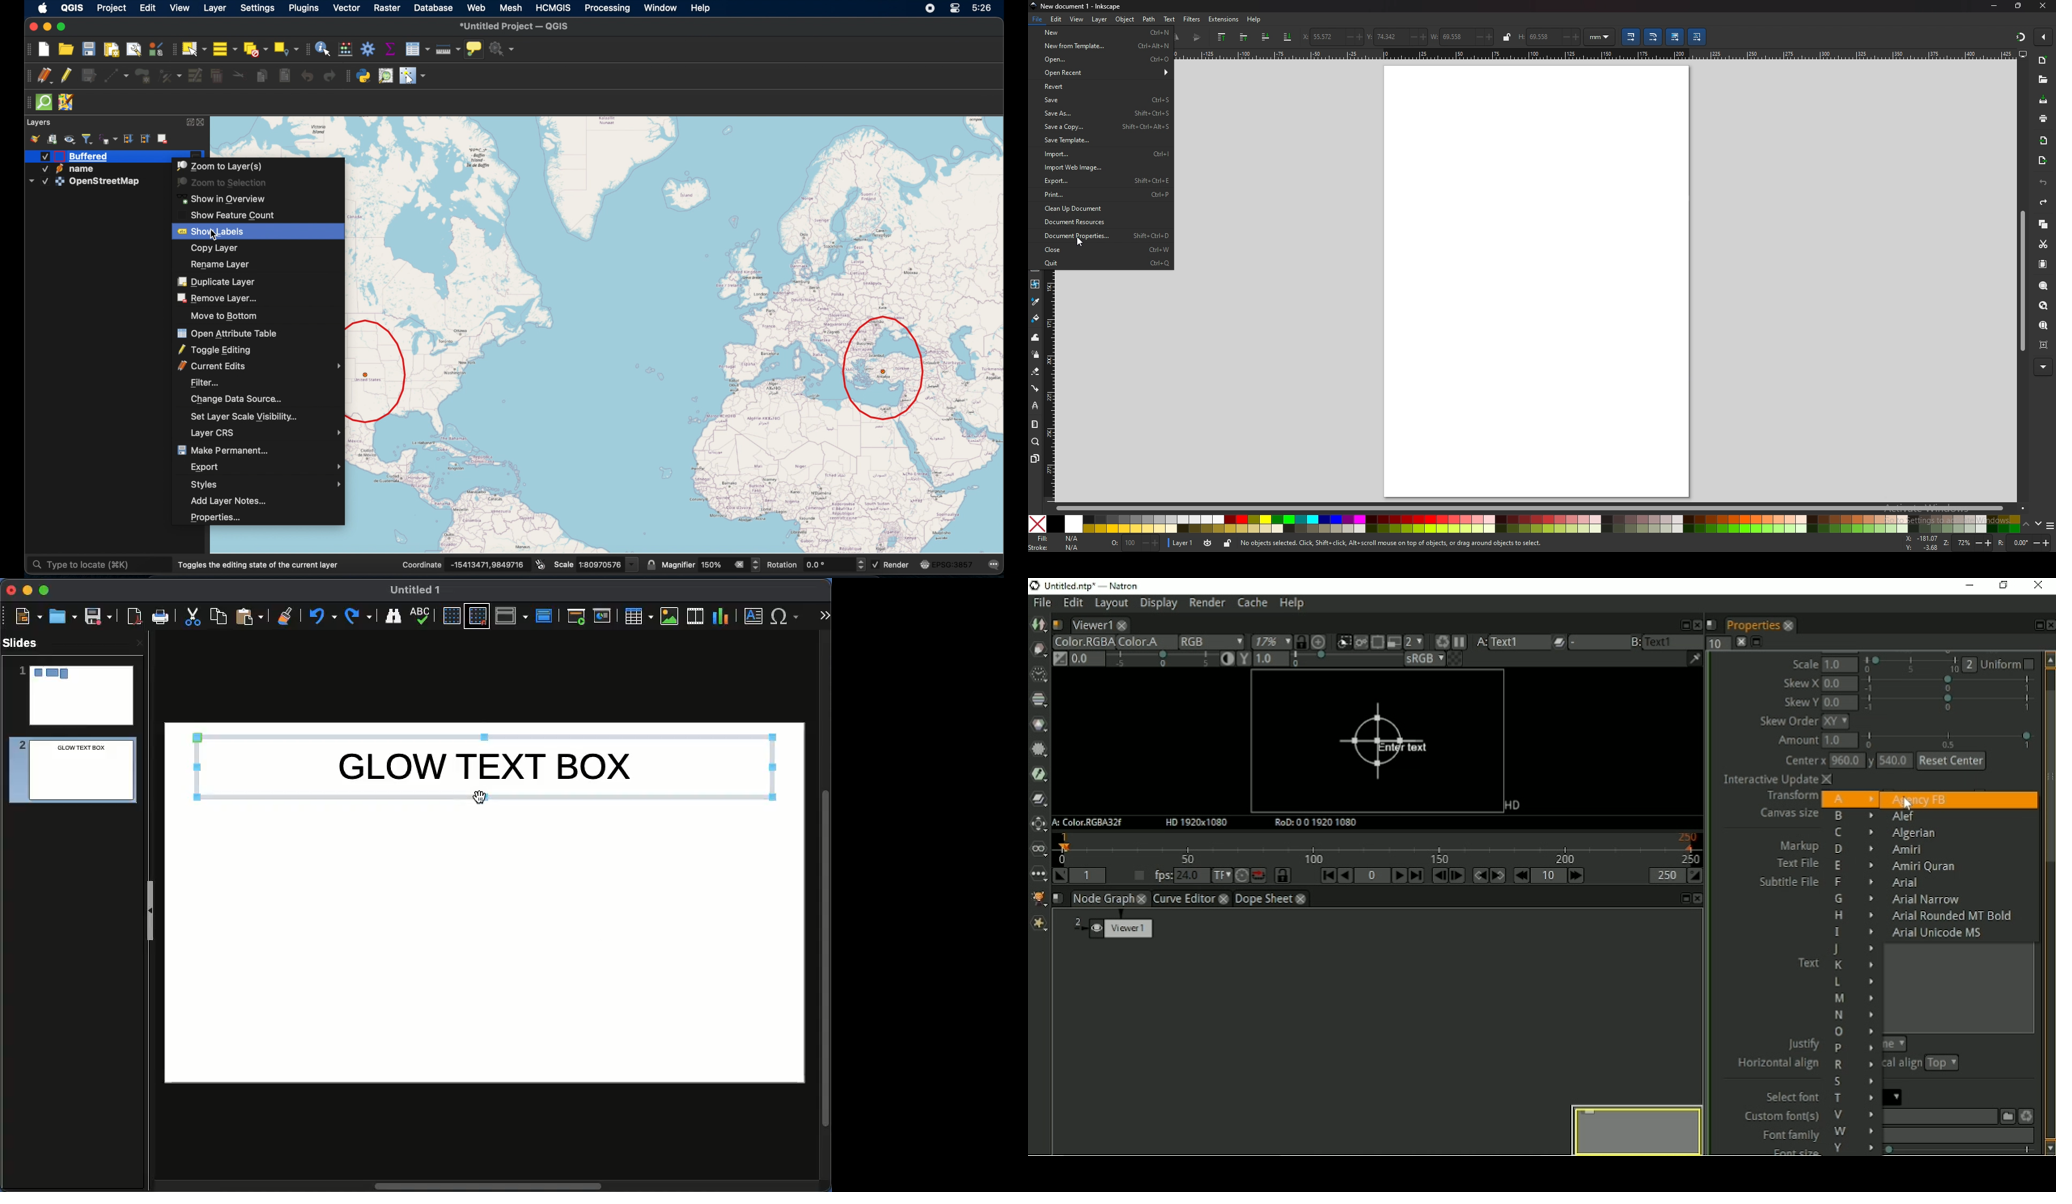 This screenshot has height=1204, width=2072. I want to click on Close, so click(12, 590).